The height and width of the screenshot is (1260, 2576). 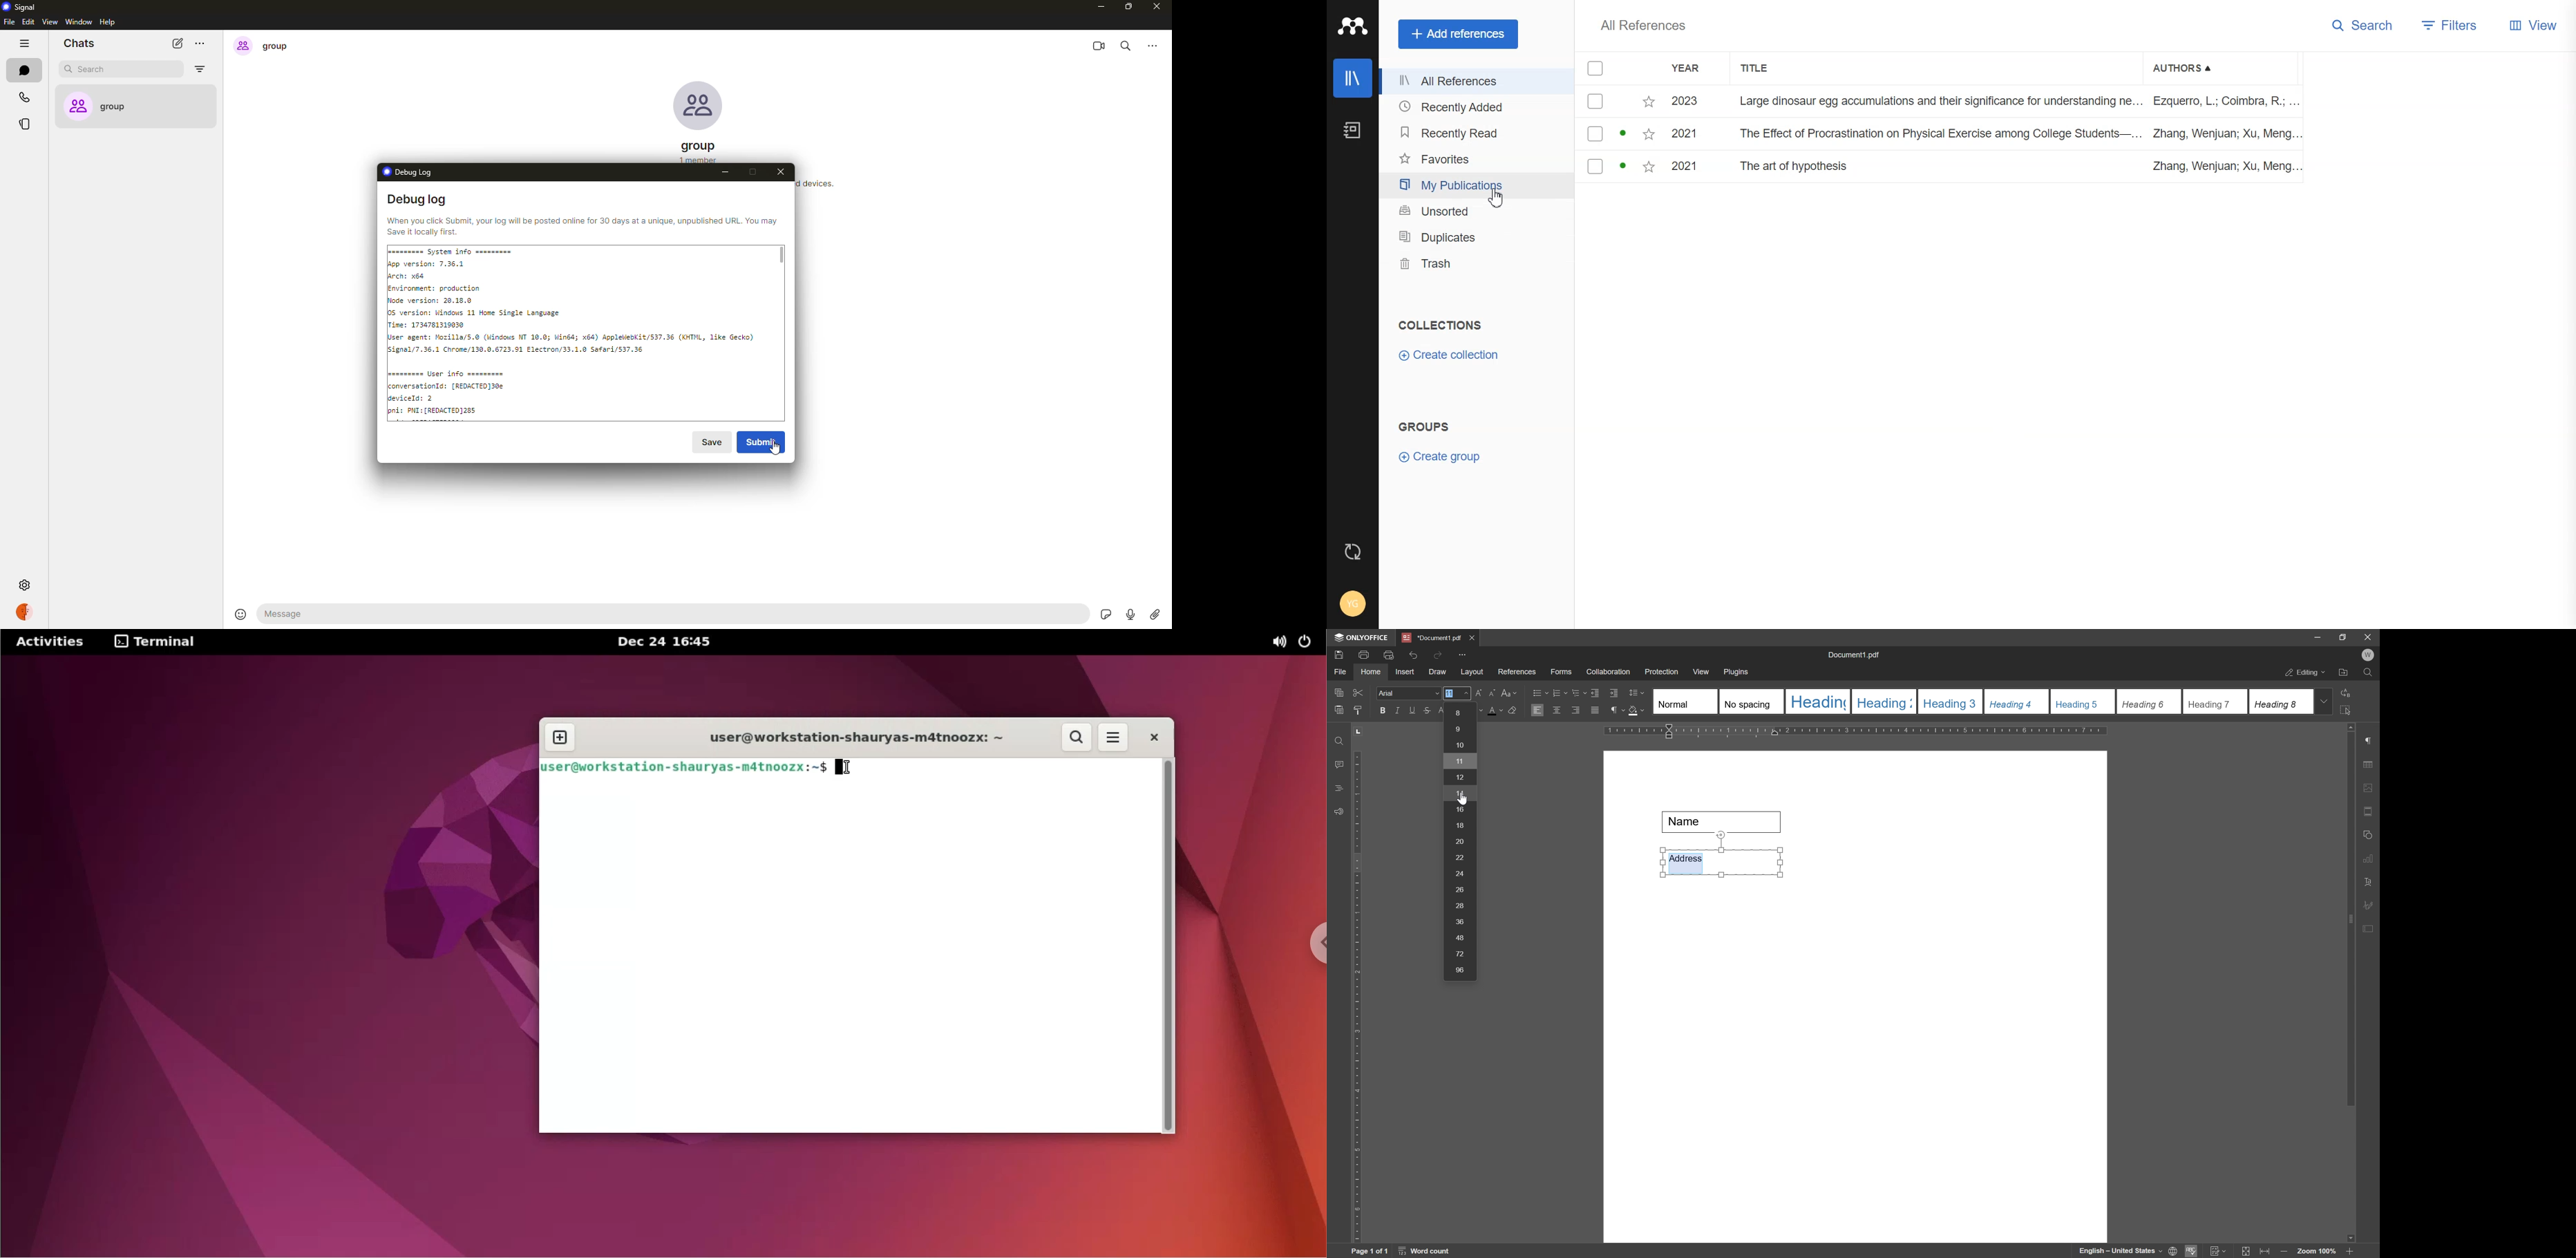 I want to click on *document1.pdf, so click(x=1432, y=638).